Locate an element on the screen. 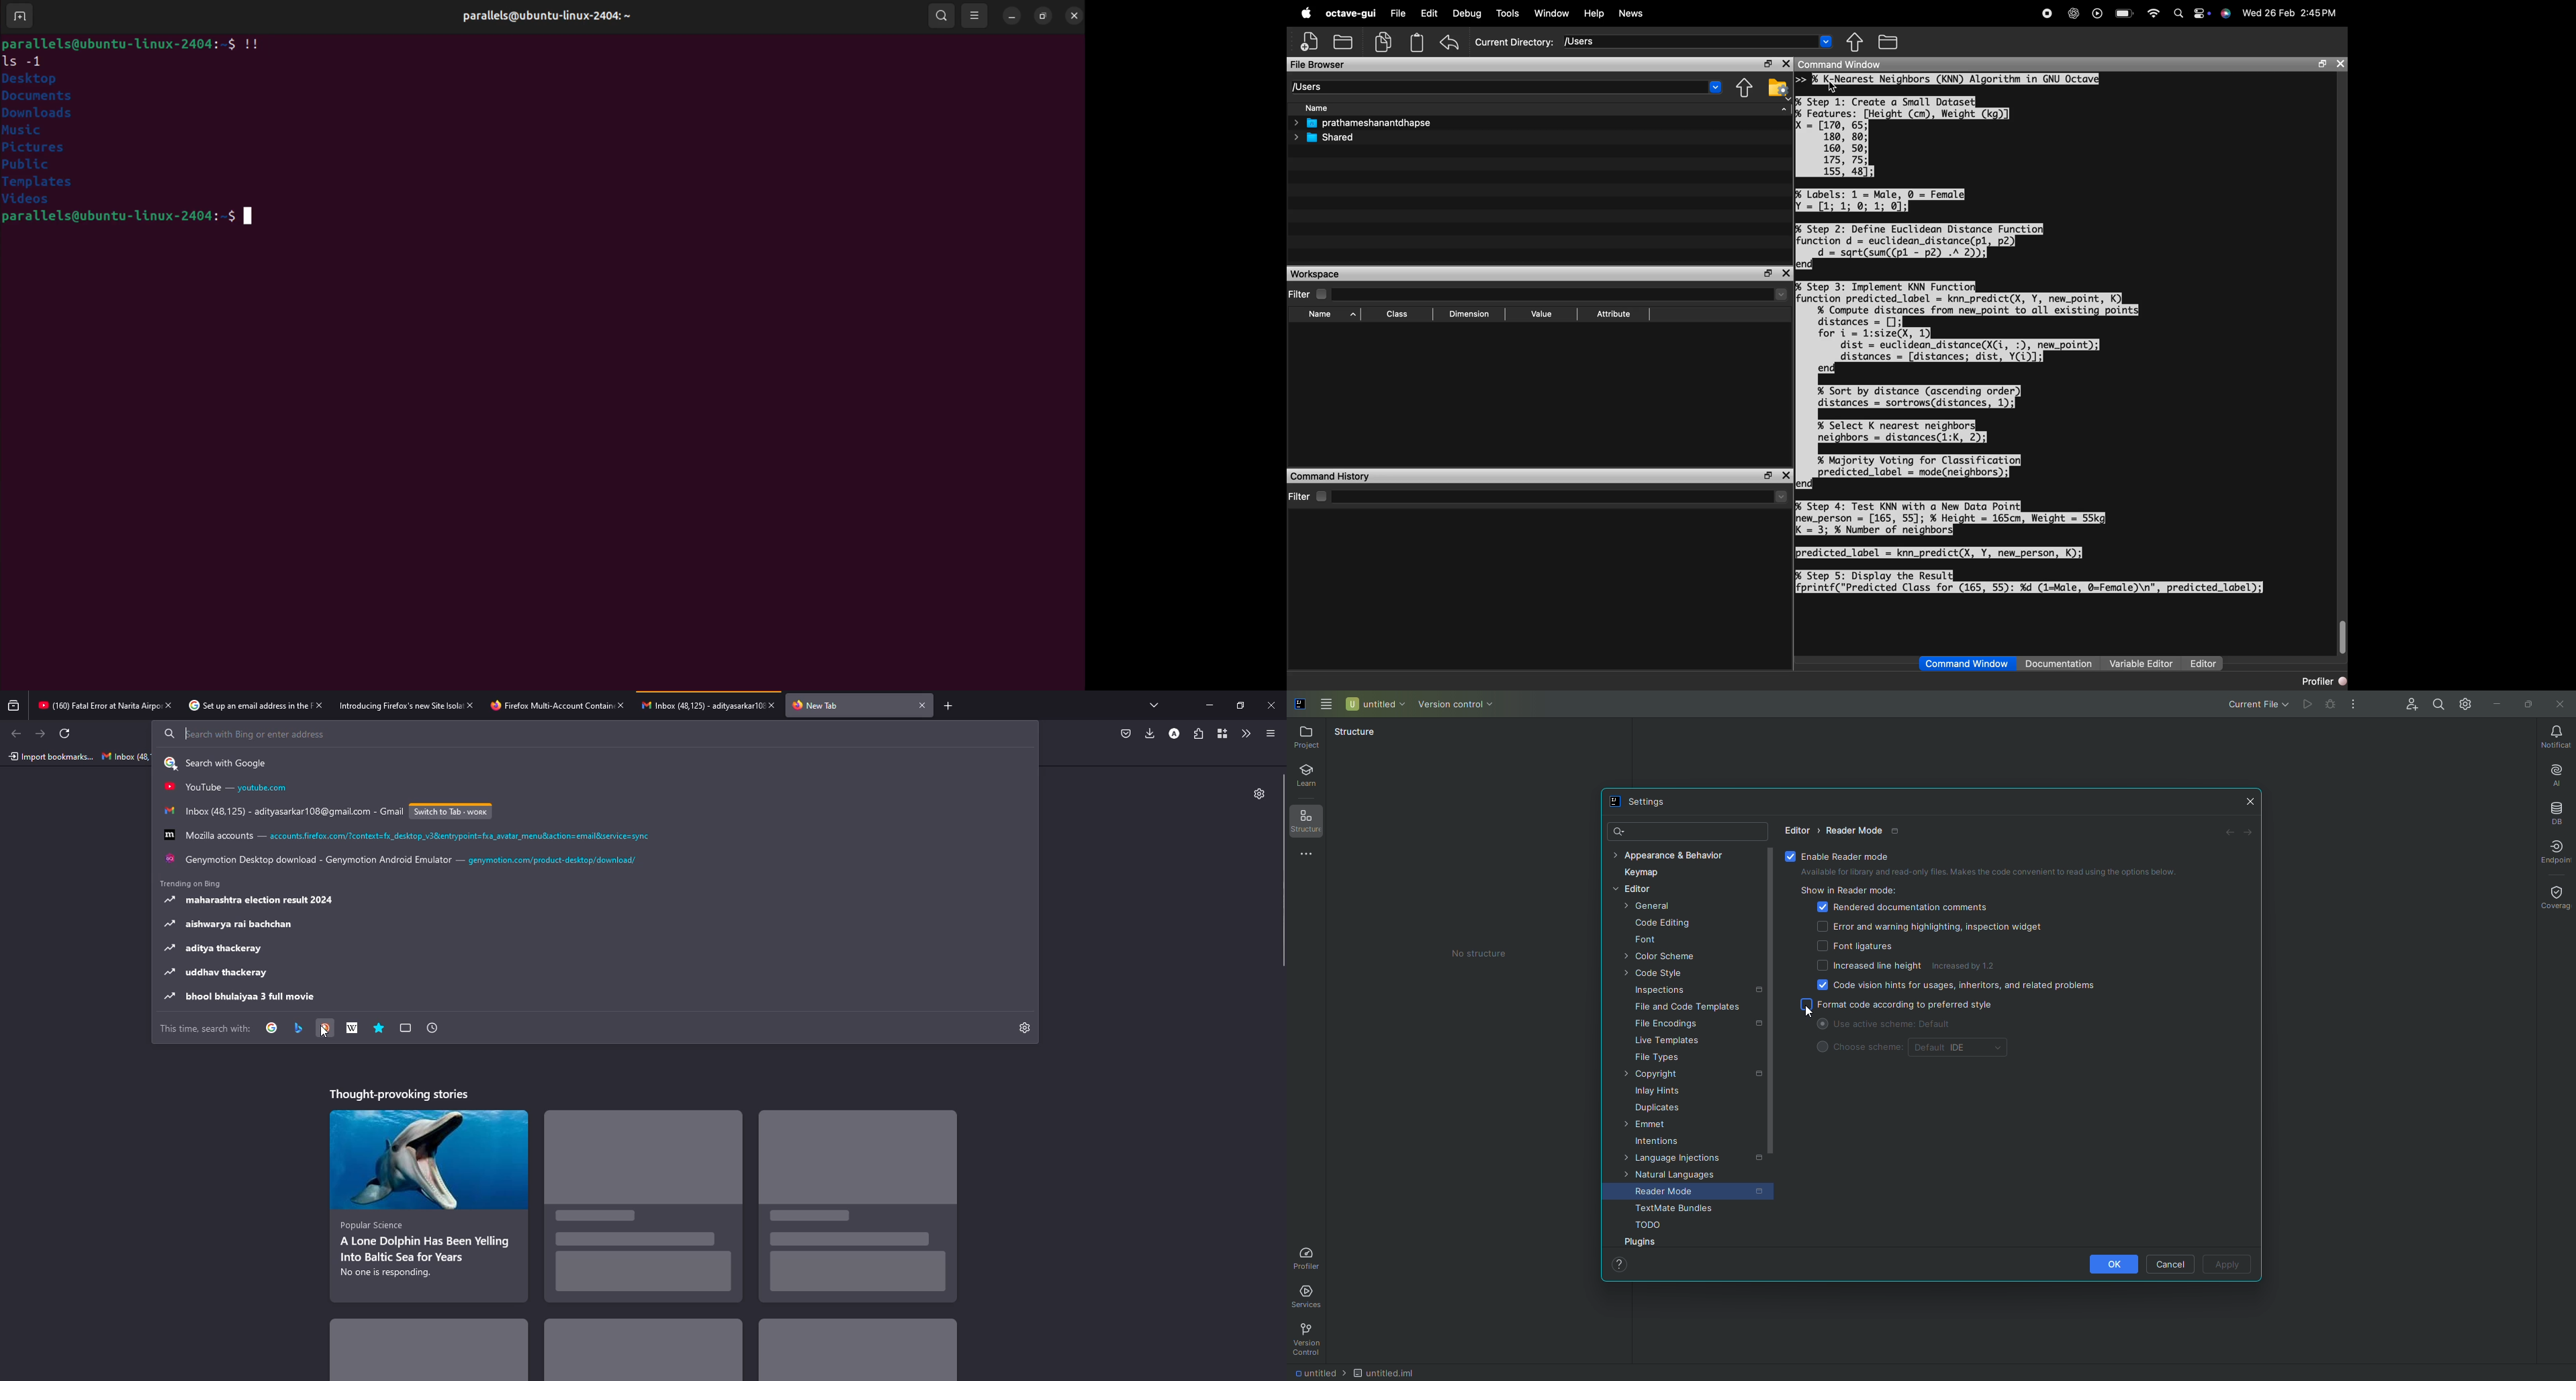 The image size is (2576, 1400). dropdown is located at coordinates (1713, 88).